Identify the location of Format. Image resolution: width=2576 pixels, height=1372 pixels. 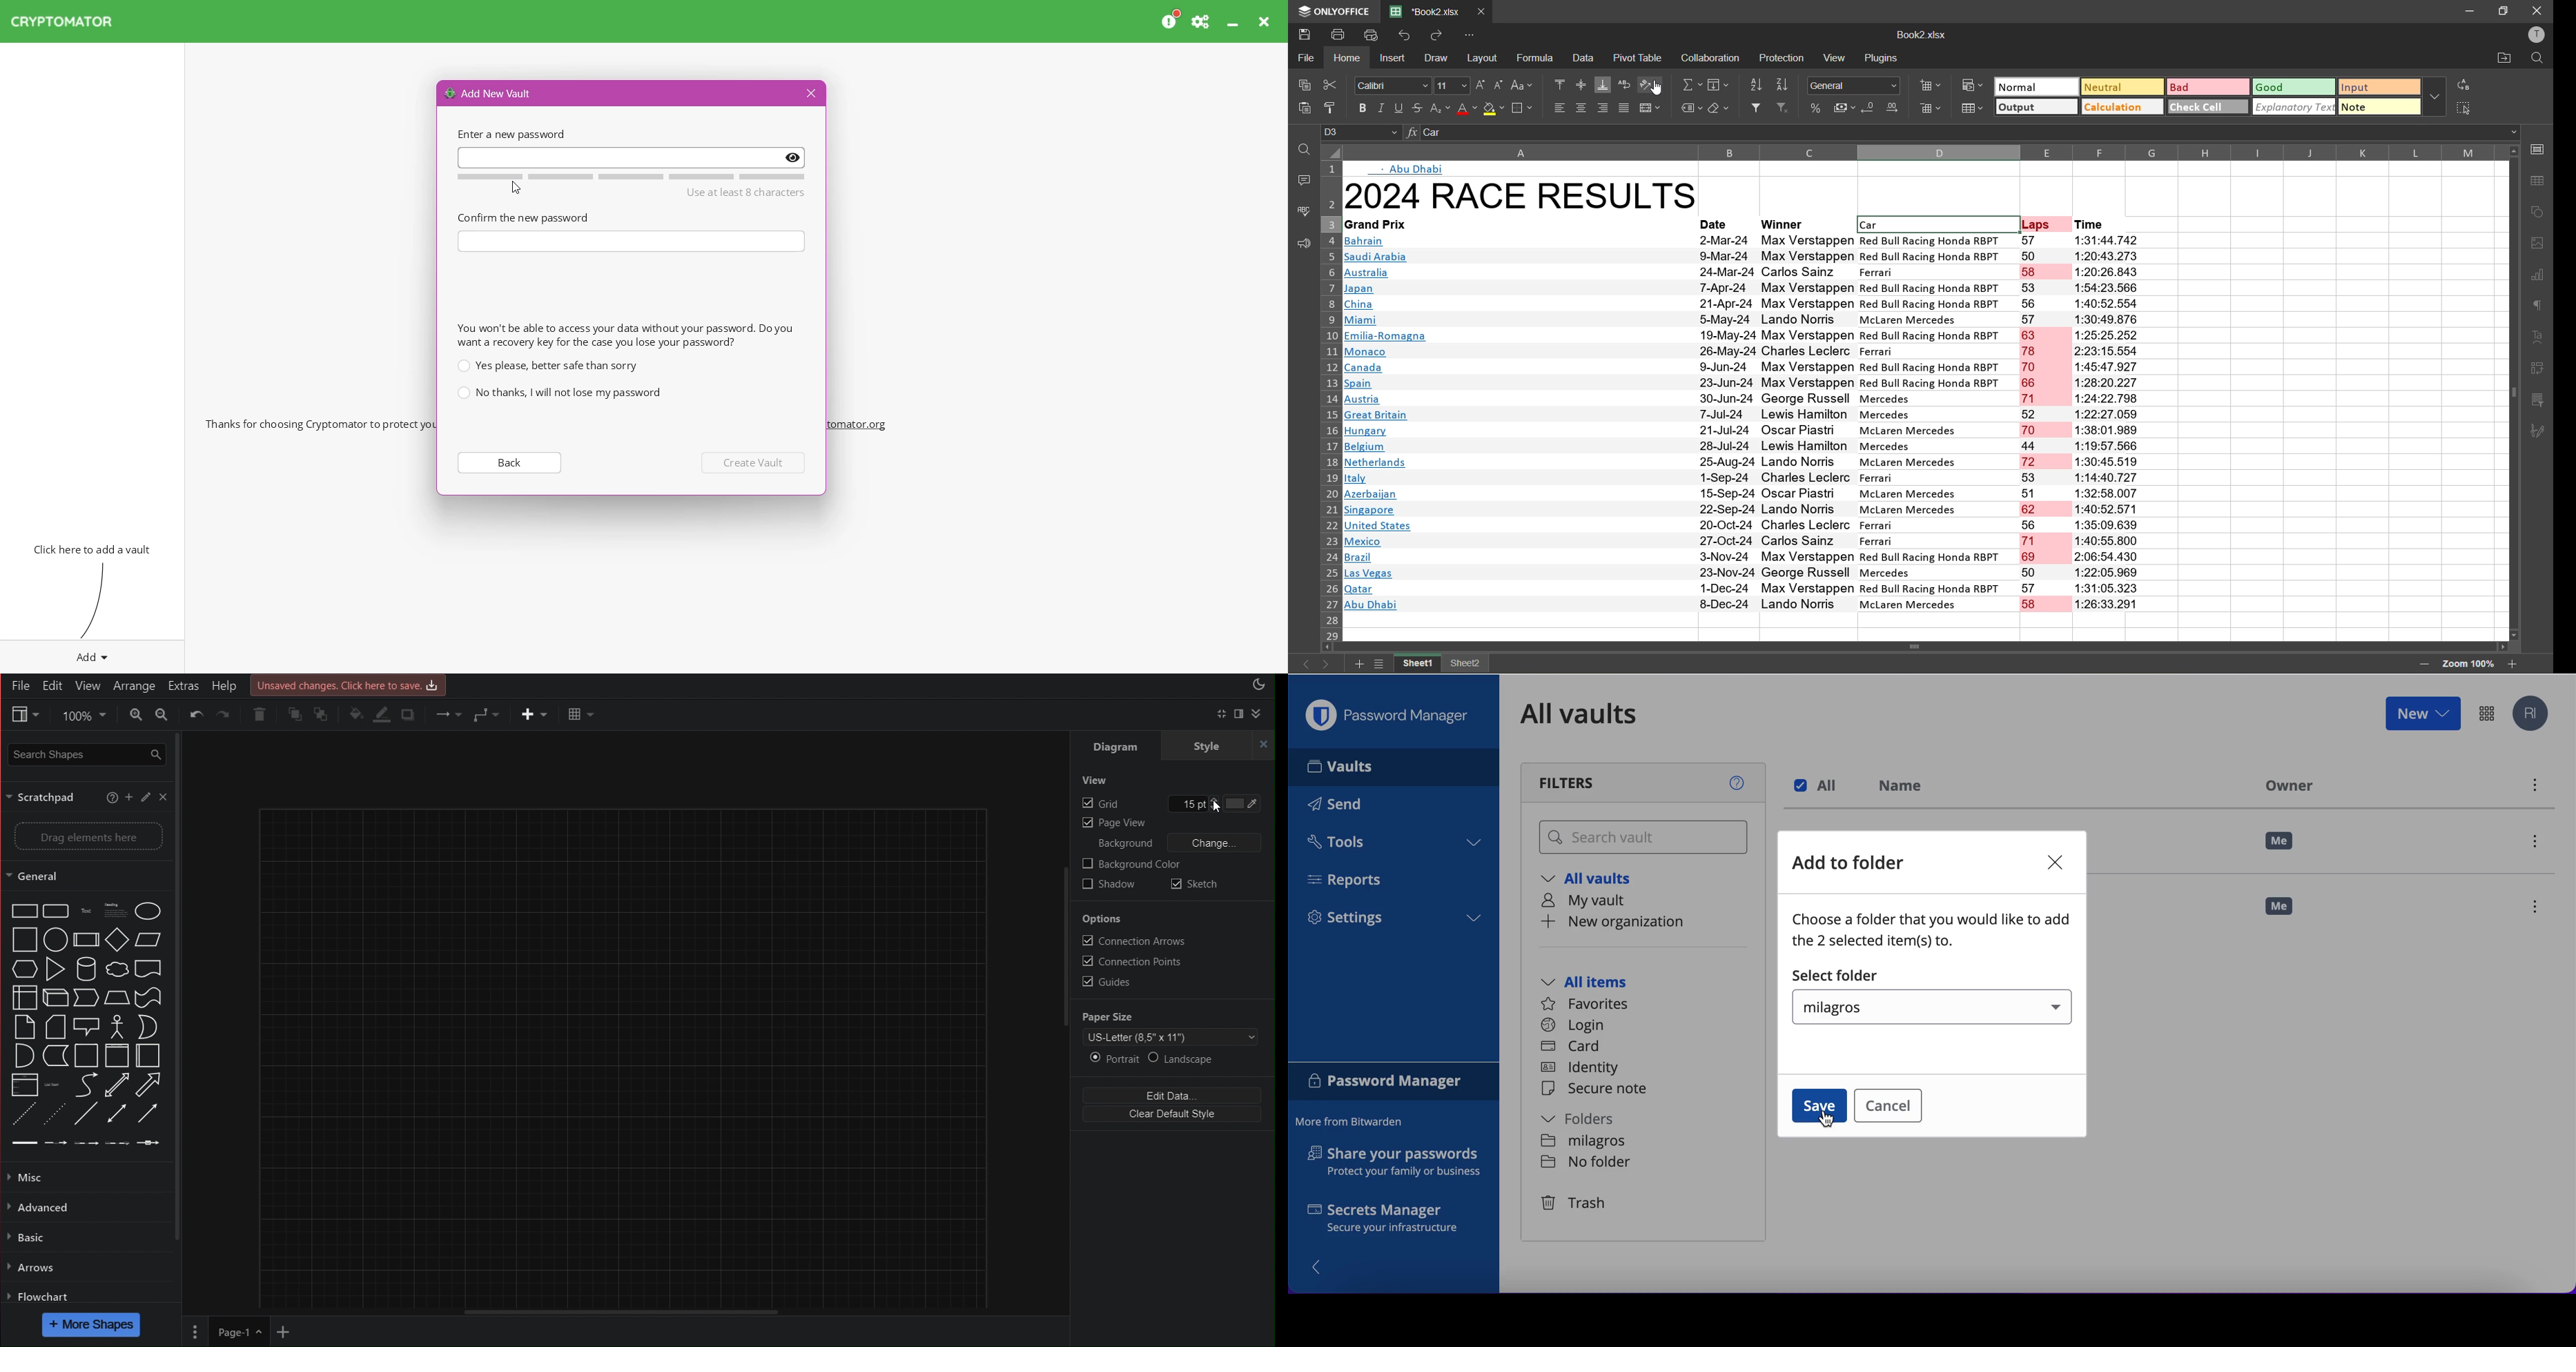
(1240, 714).